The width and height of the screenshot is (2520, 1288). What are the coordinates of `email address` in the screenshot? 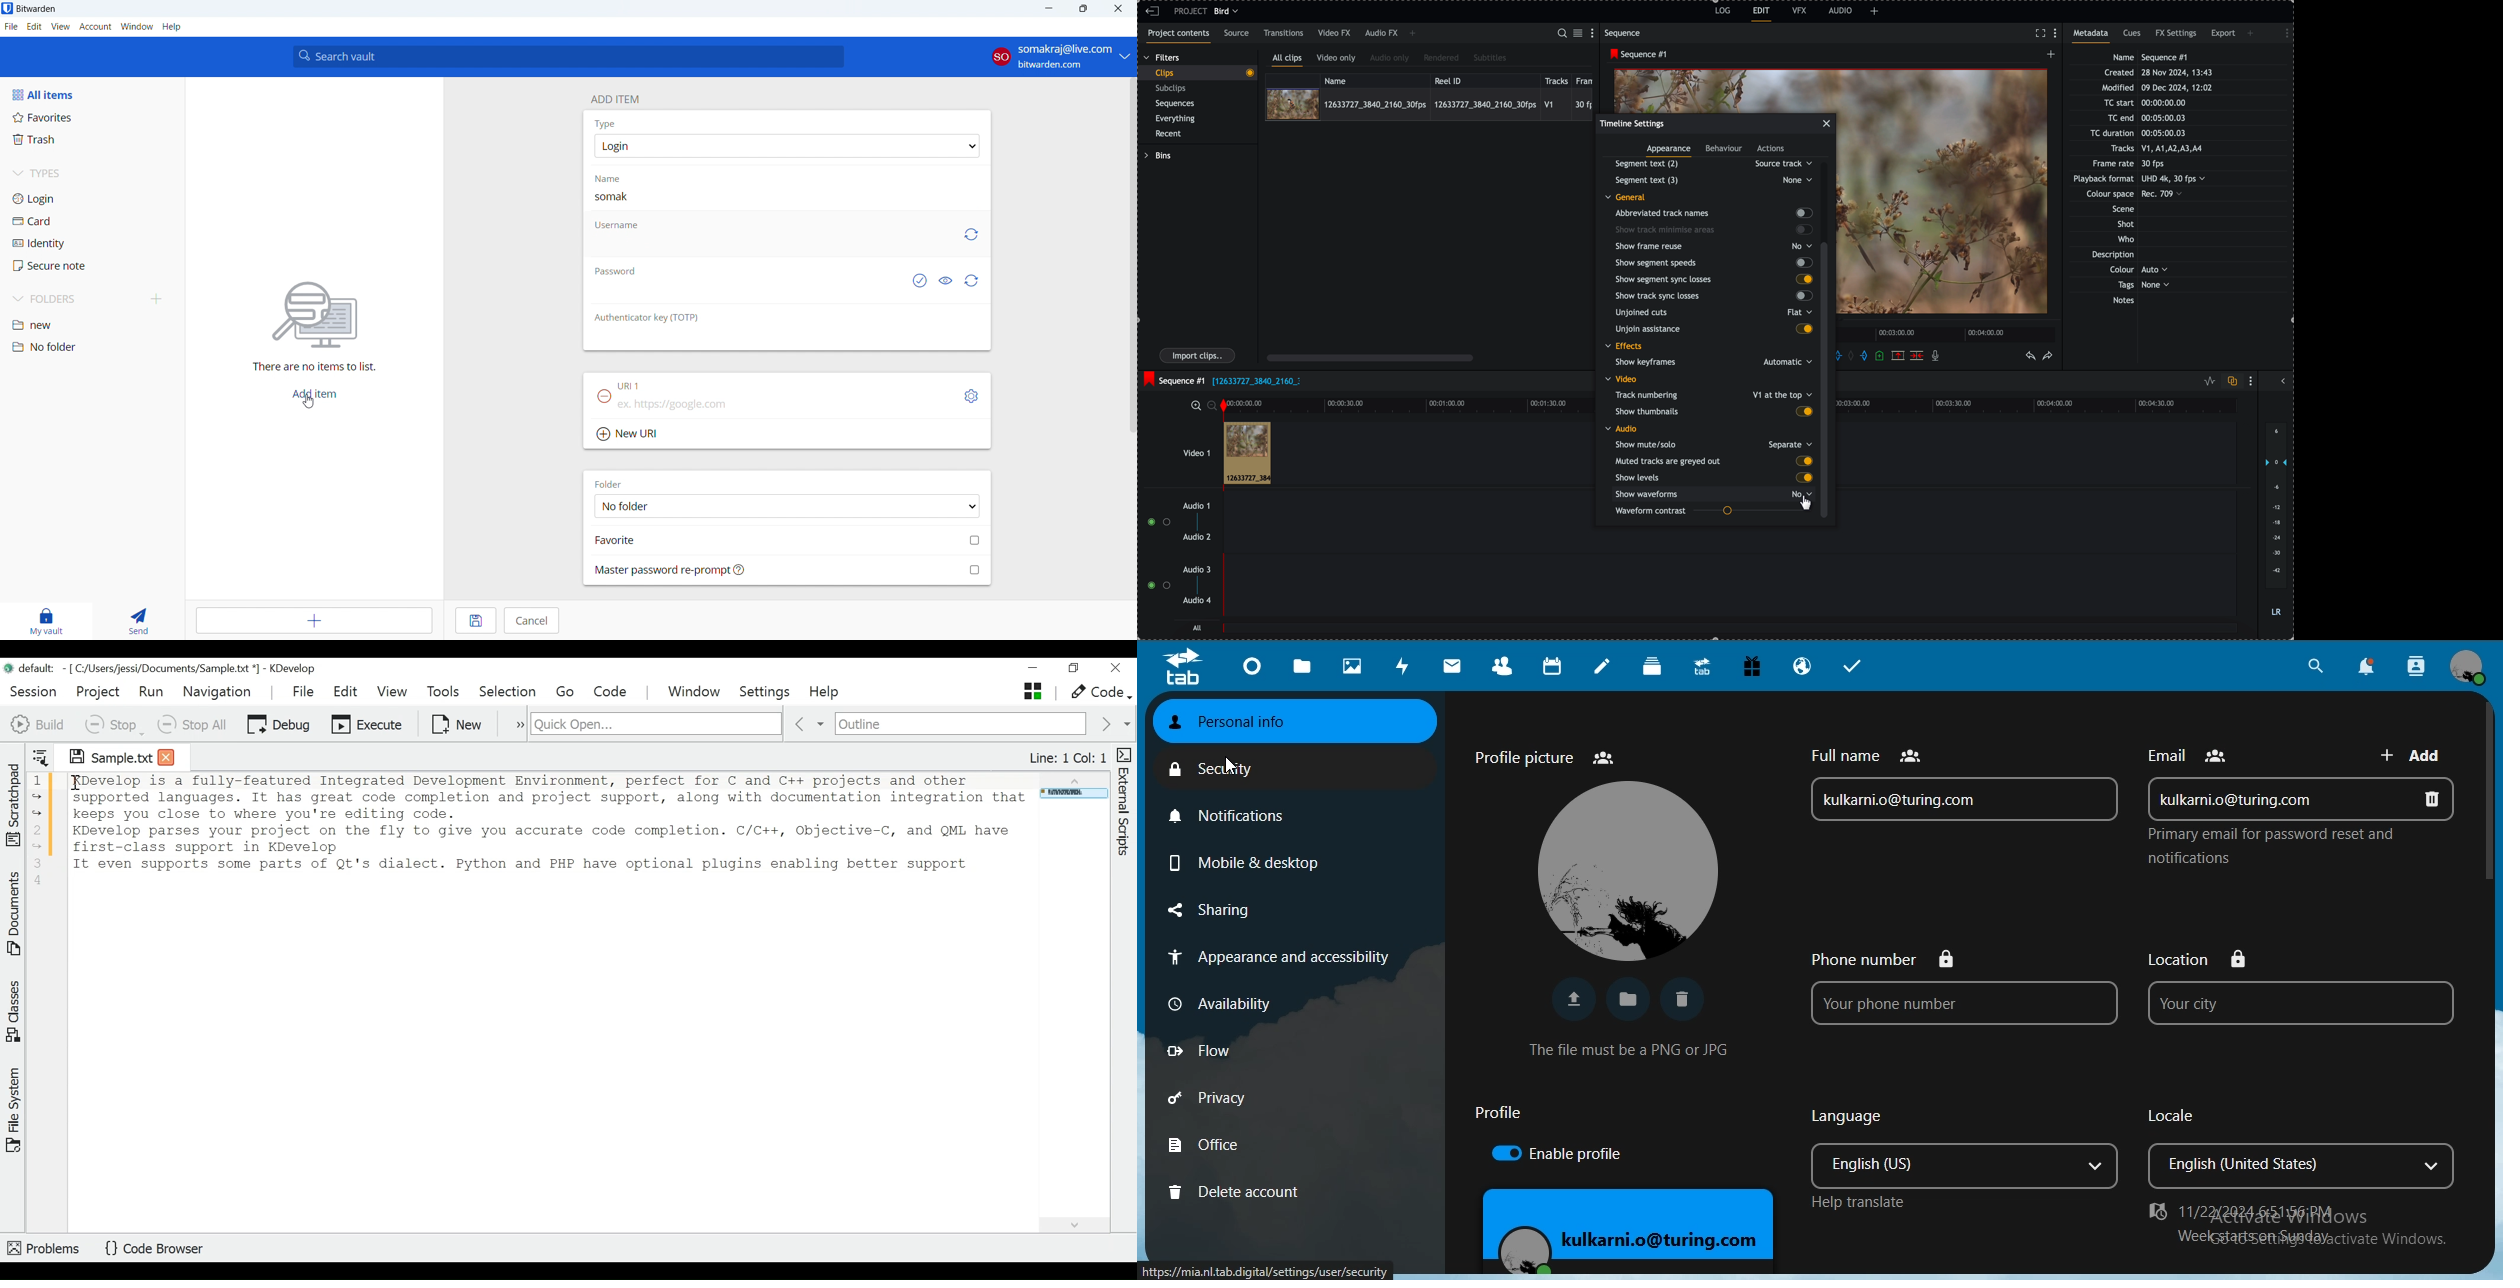 It's located at (2271, 799).